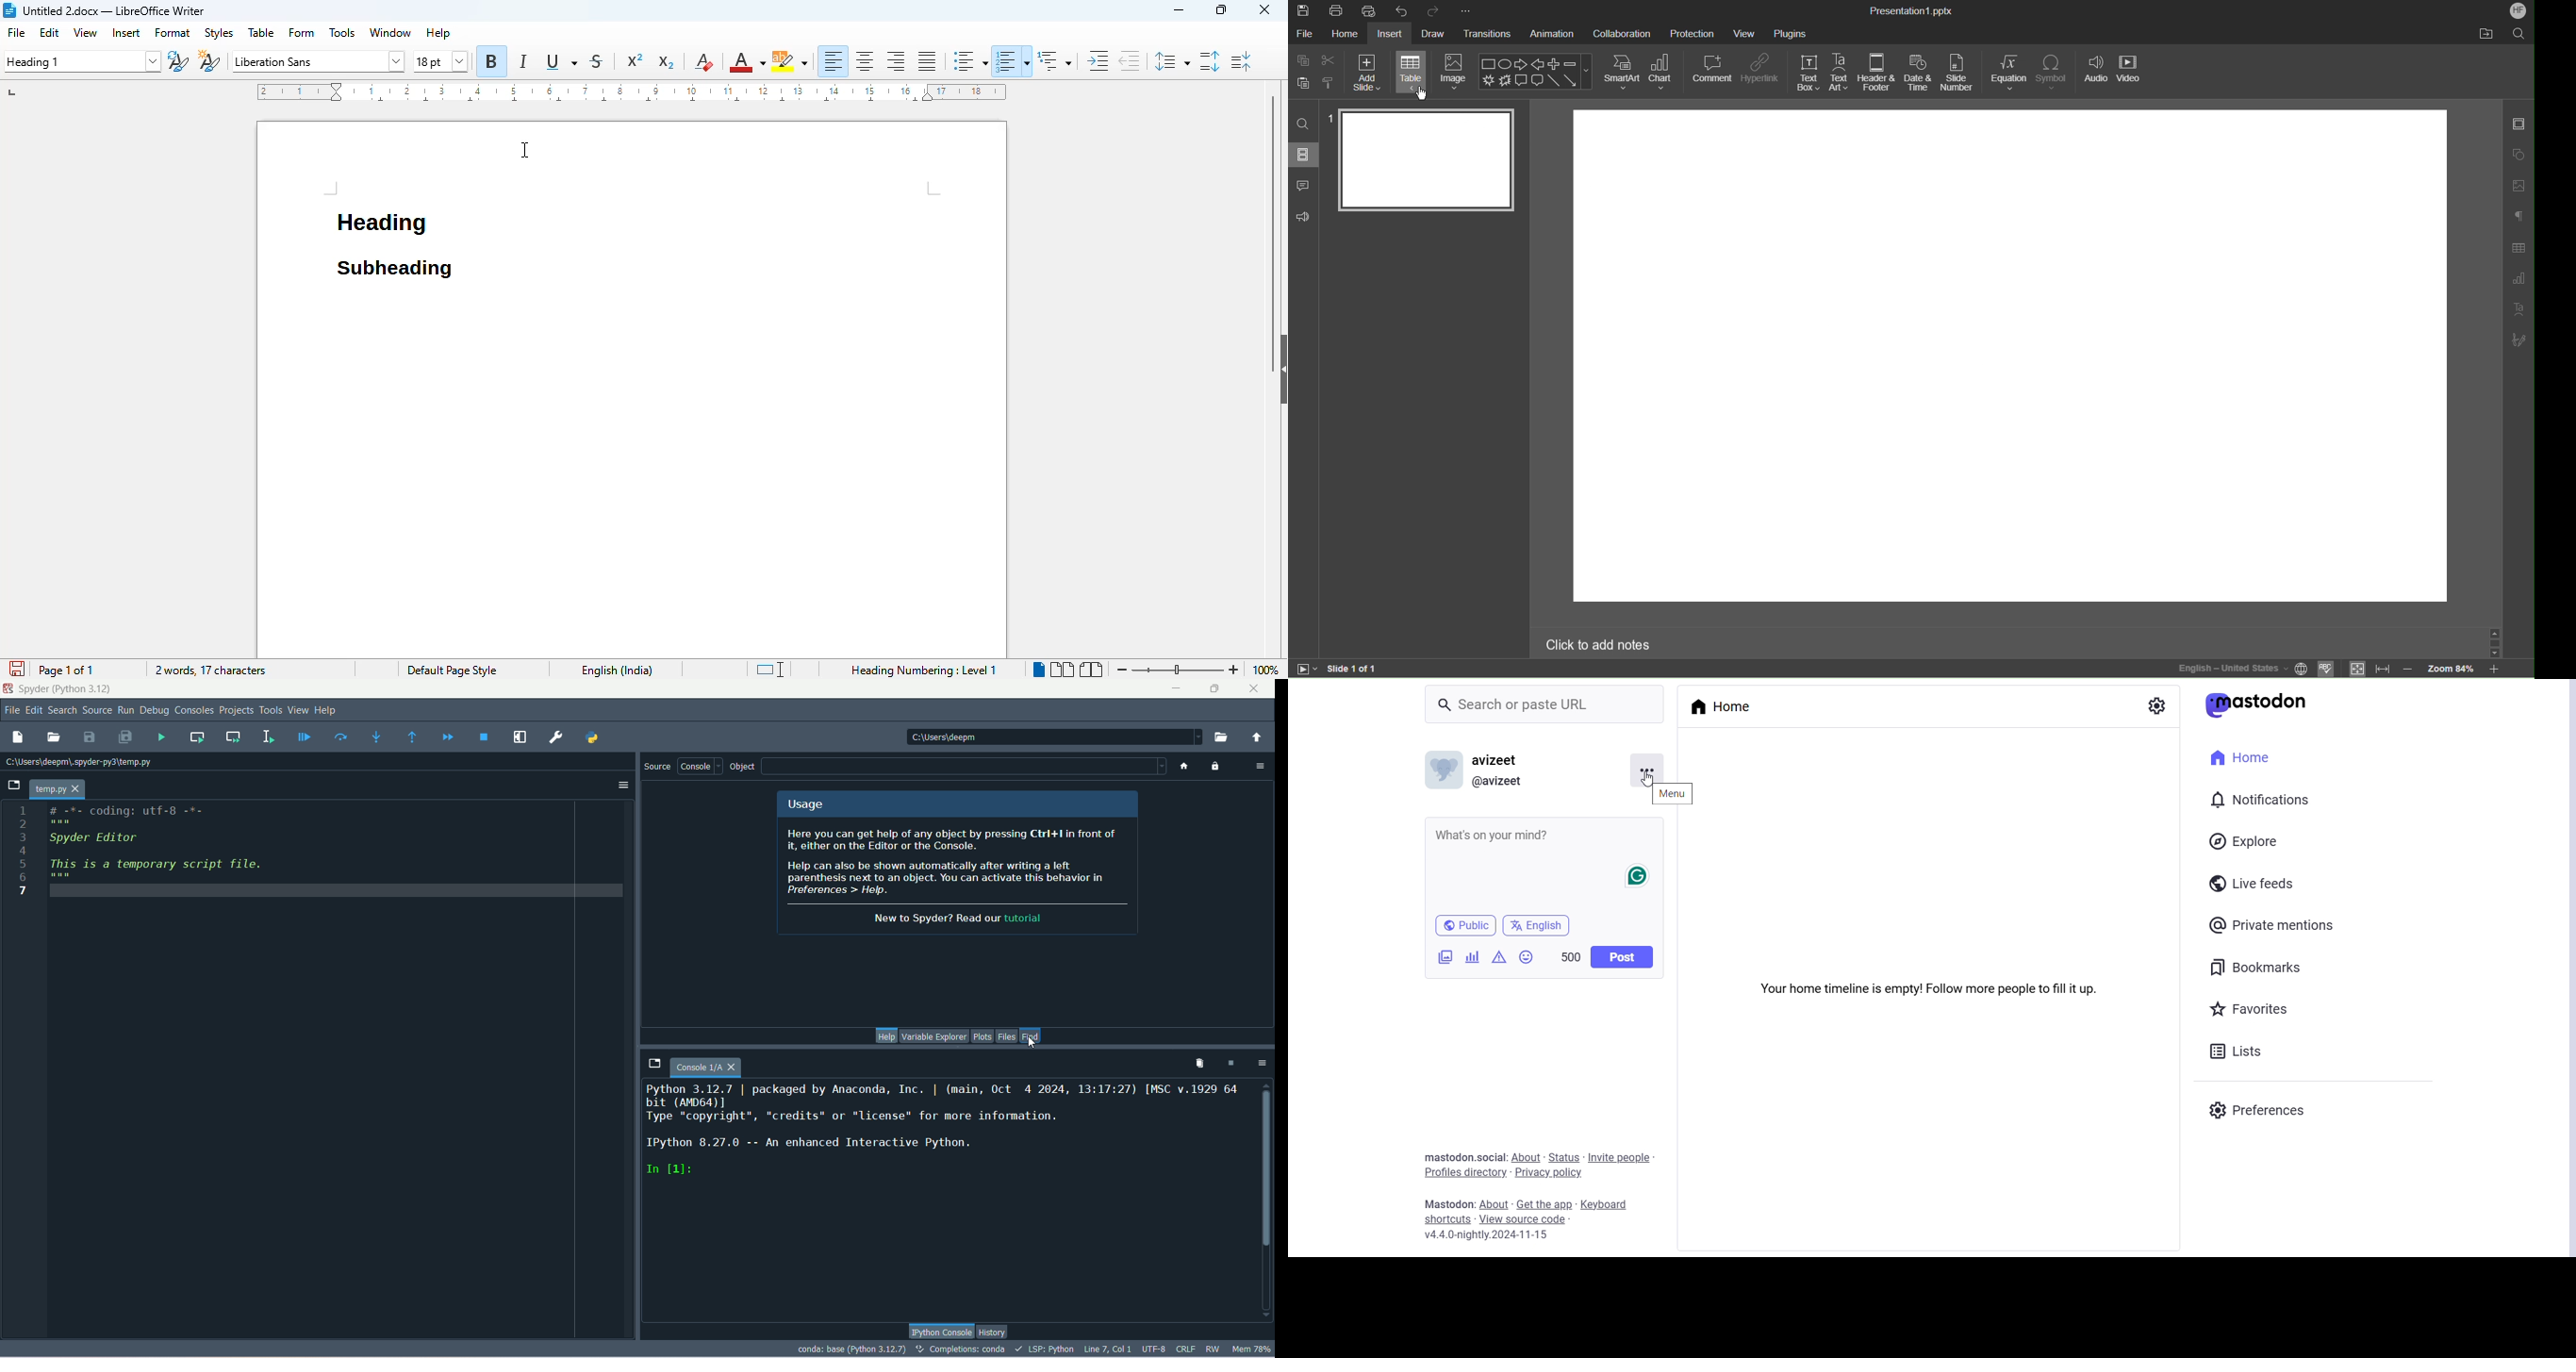  What do you see at coordinates (390, 32) in the screenshot?
I see `window` at bounding box center [390, 32].